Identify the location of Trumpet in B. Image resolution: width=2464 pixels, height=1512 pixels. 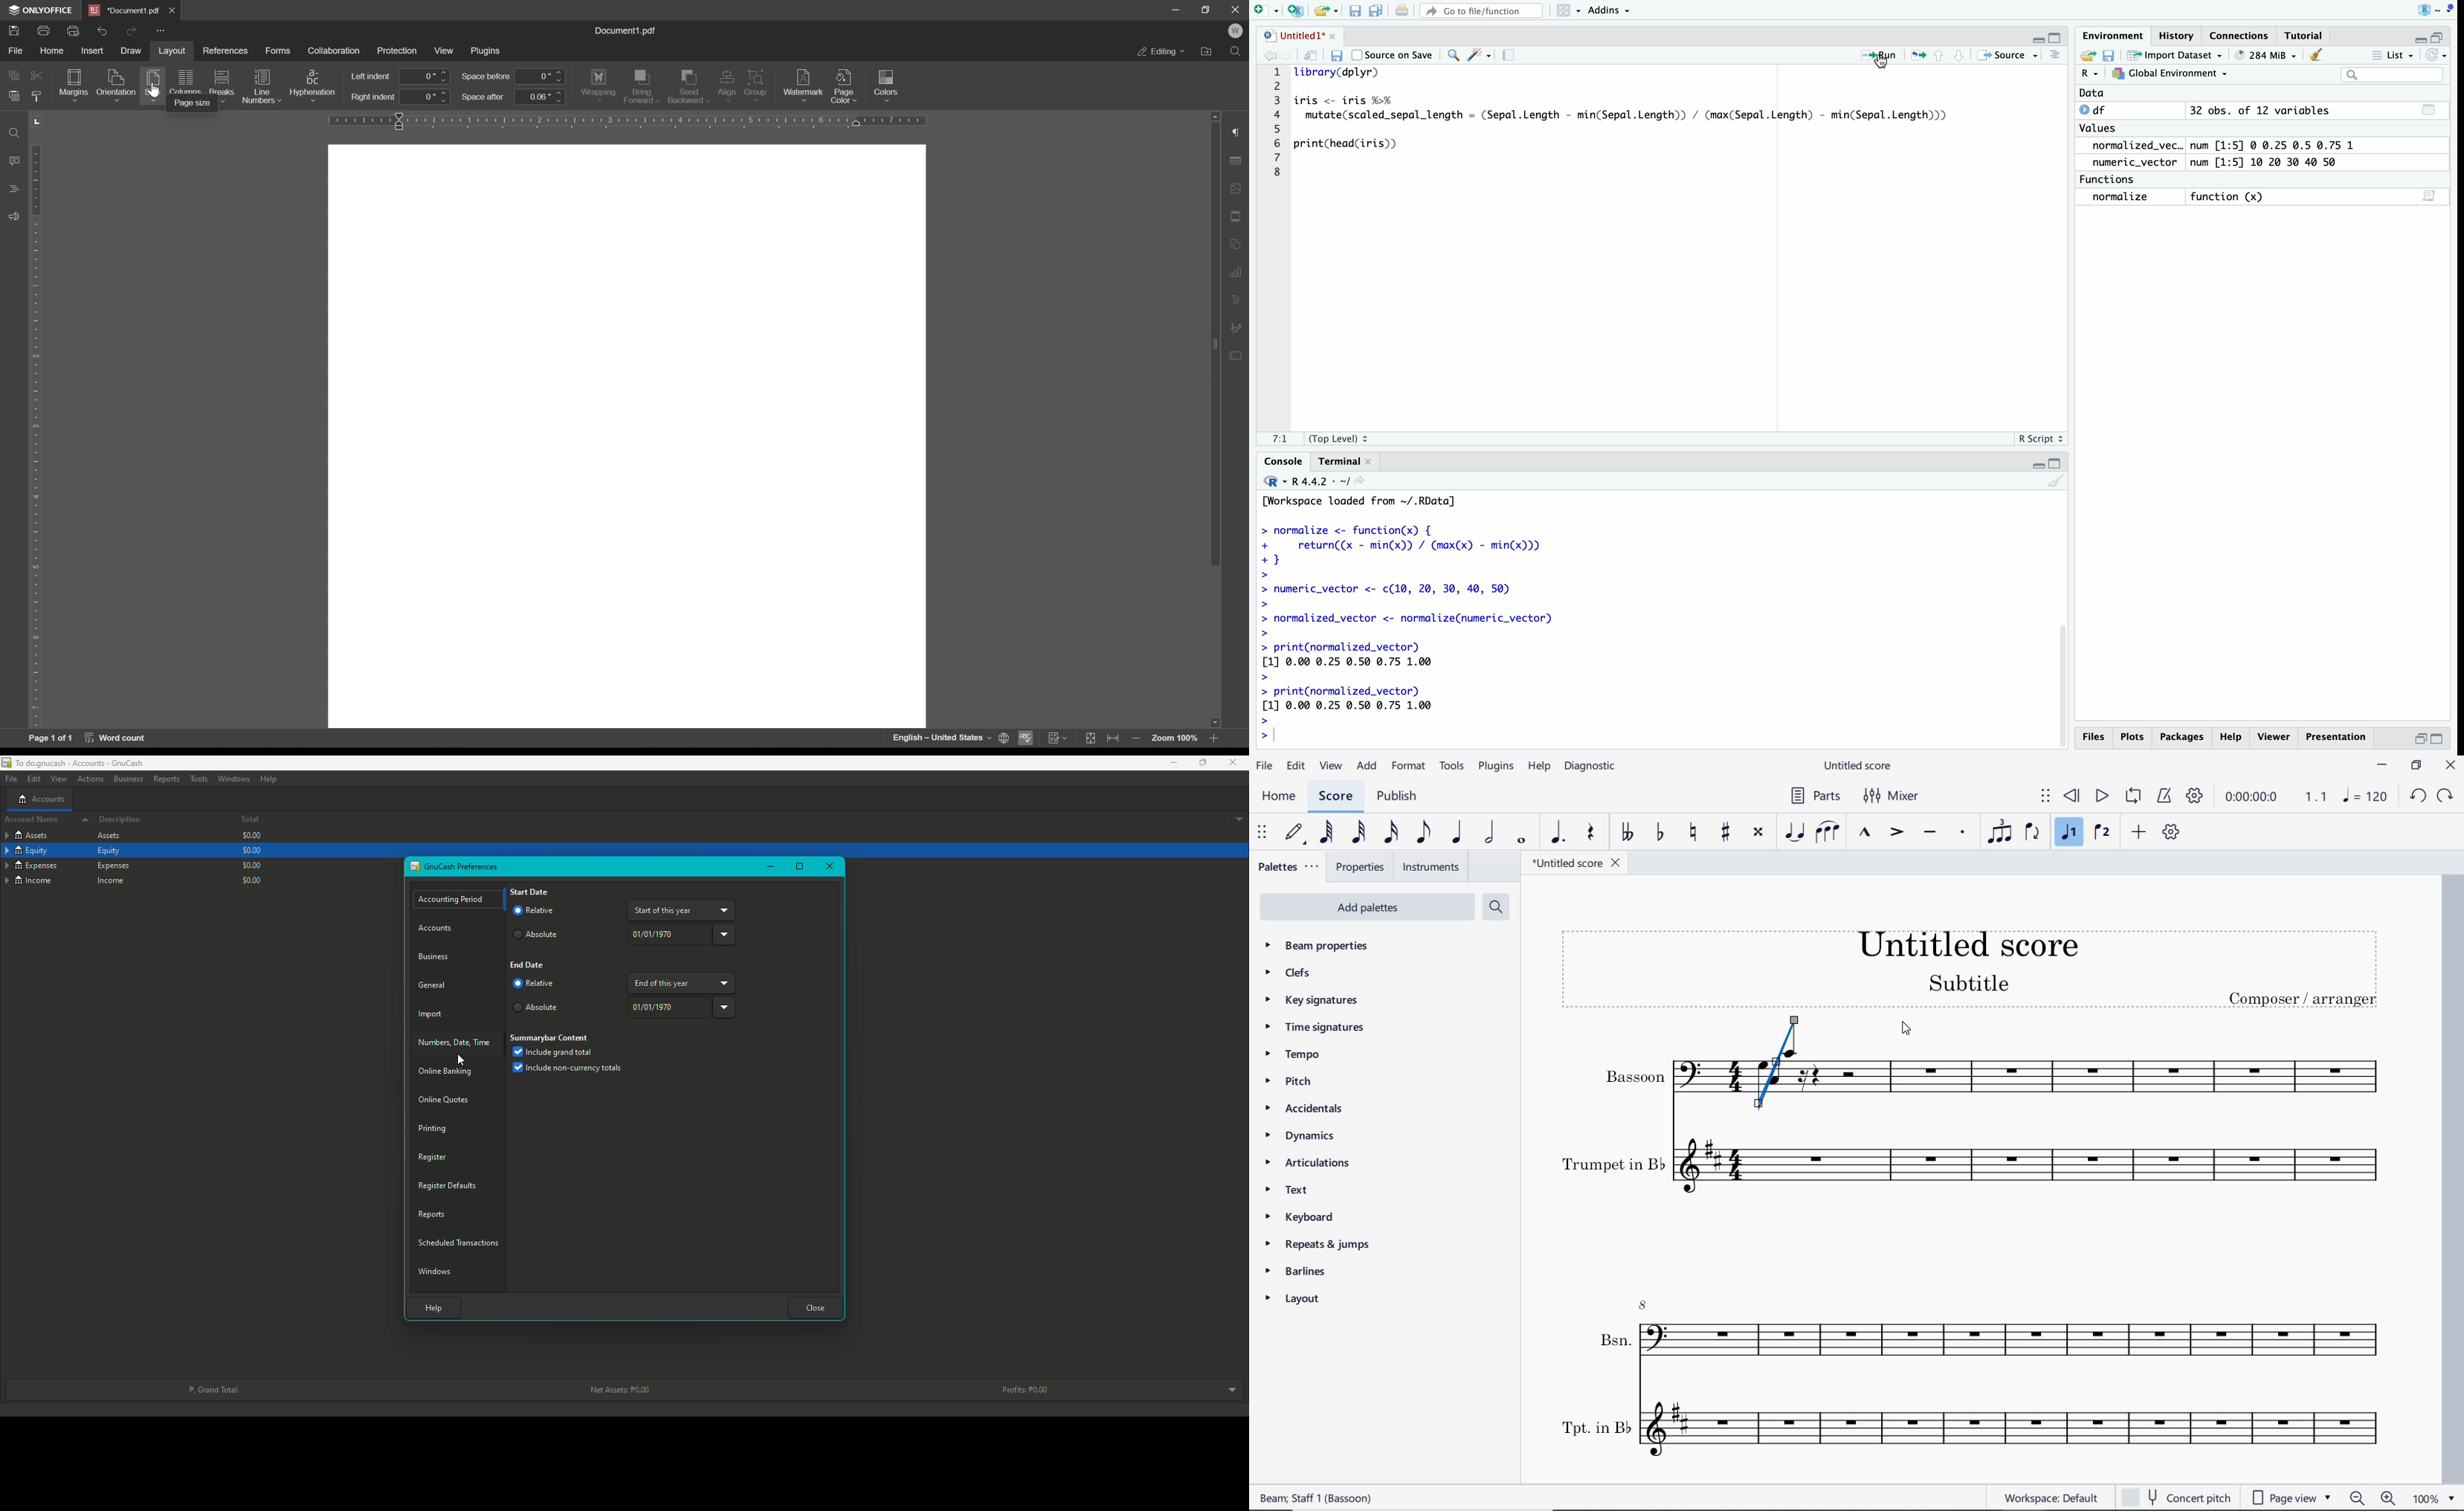
(1980, 1176).